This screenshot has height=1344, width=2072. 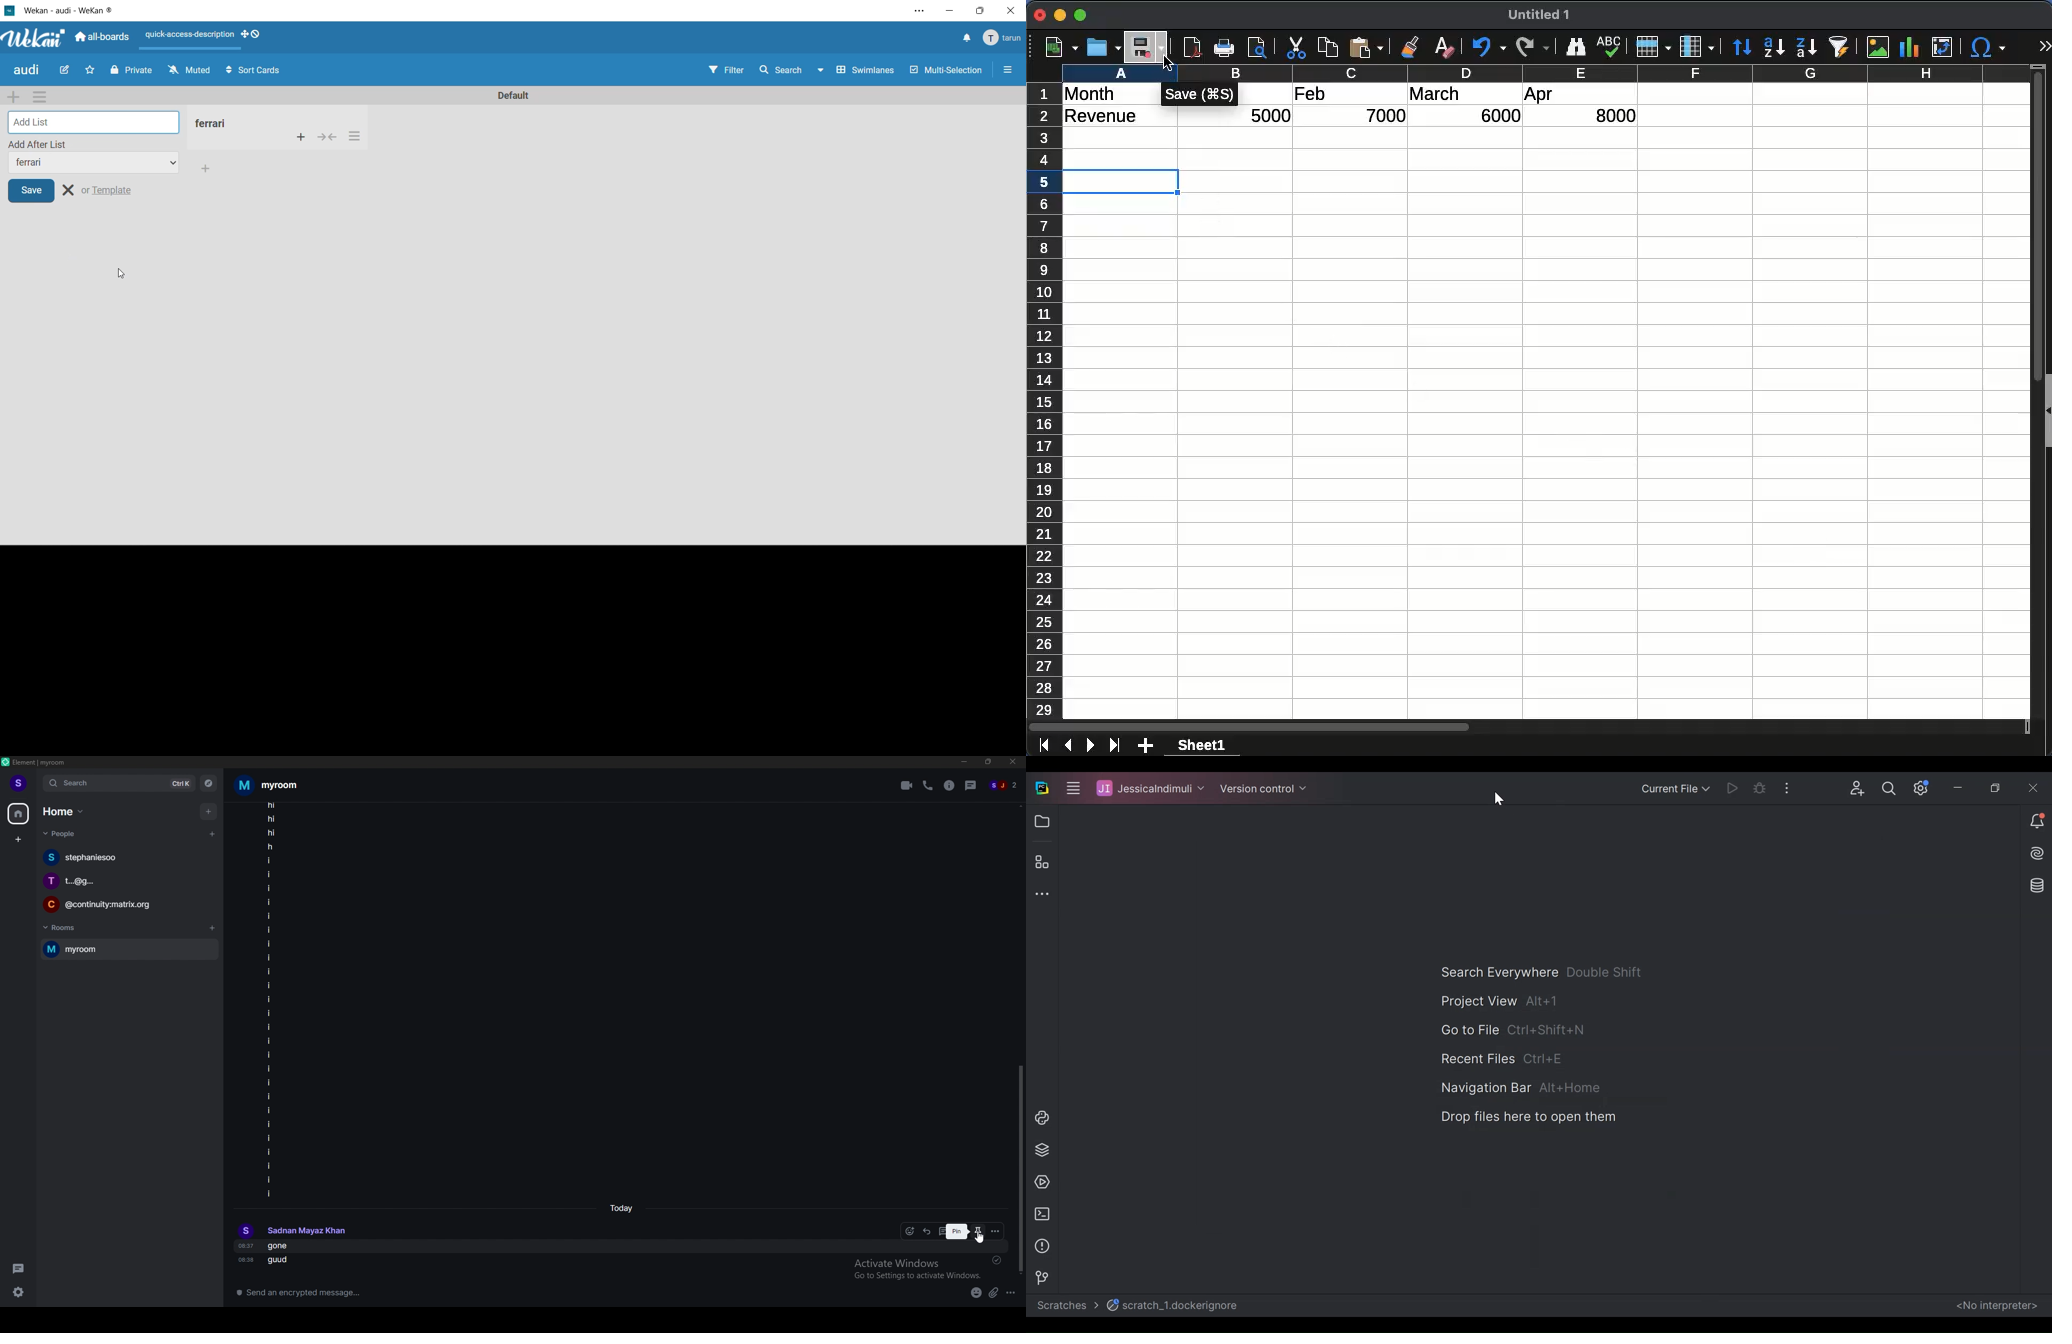 What do you see at coordinates (821, 69) in the screenshot?
I see `Down-arrow` at bounding box center [821, 69].